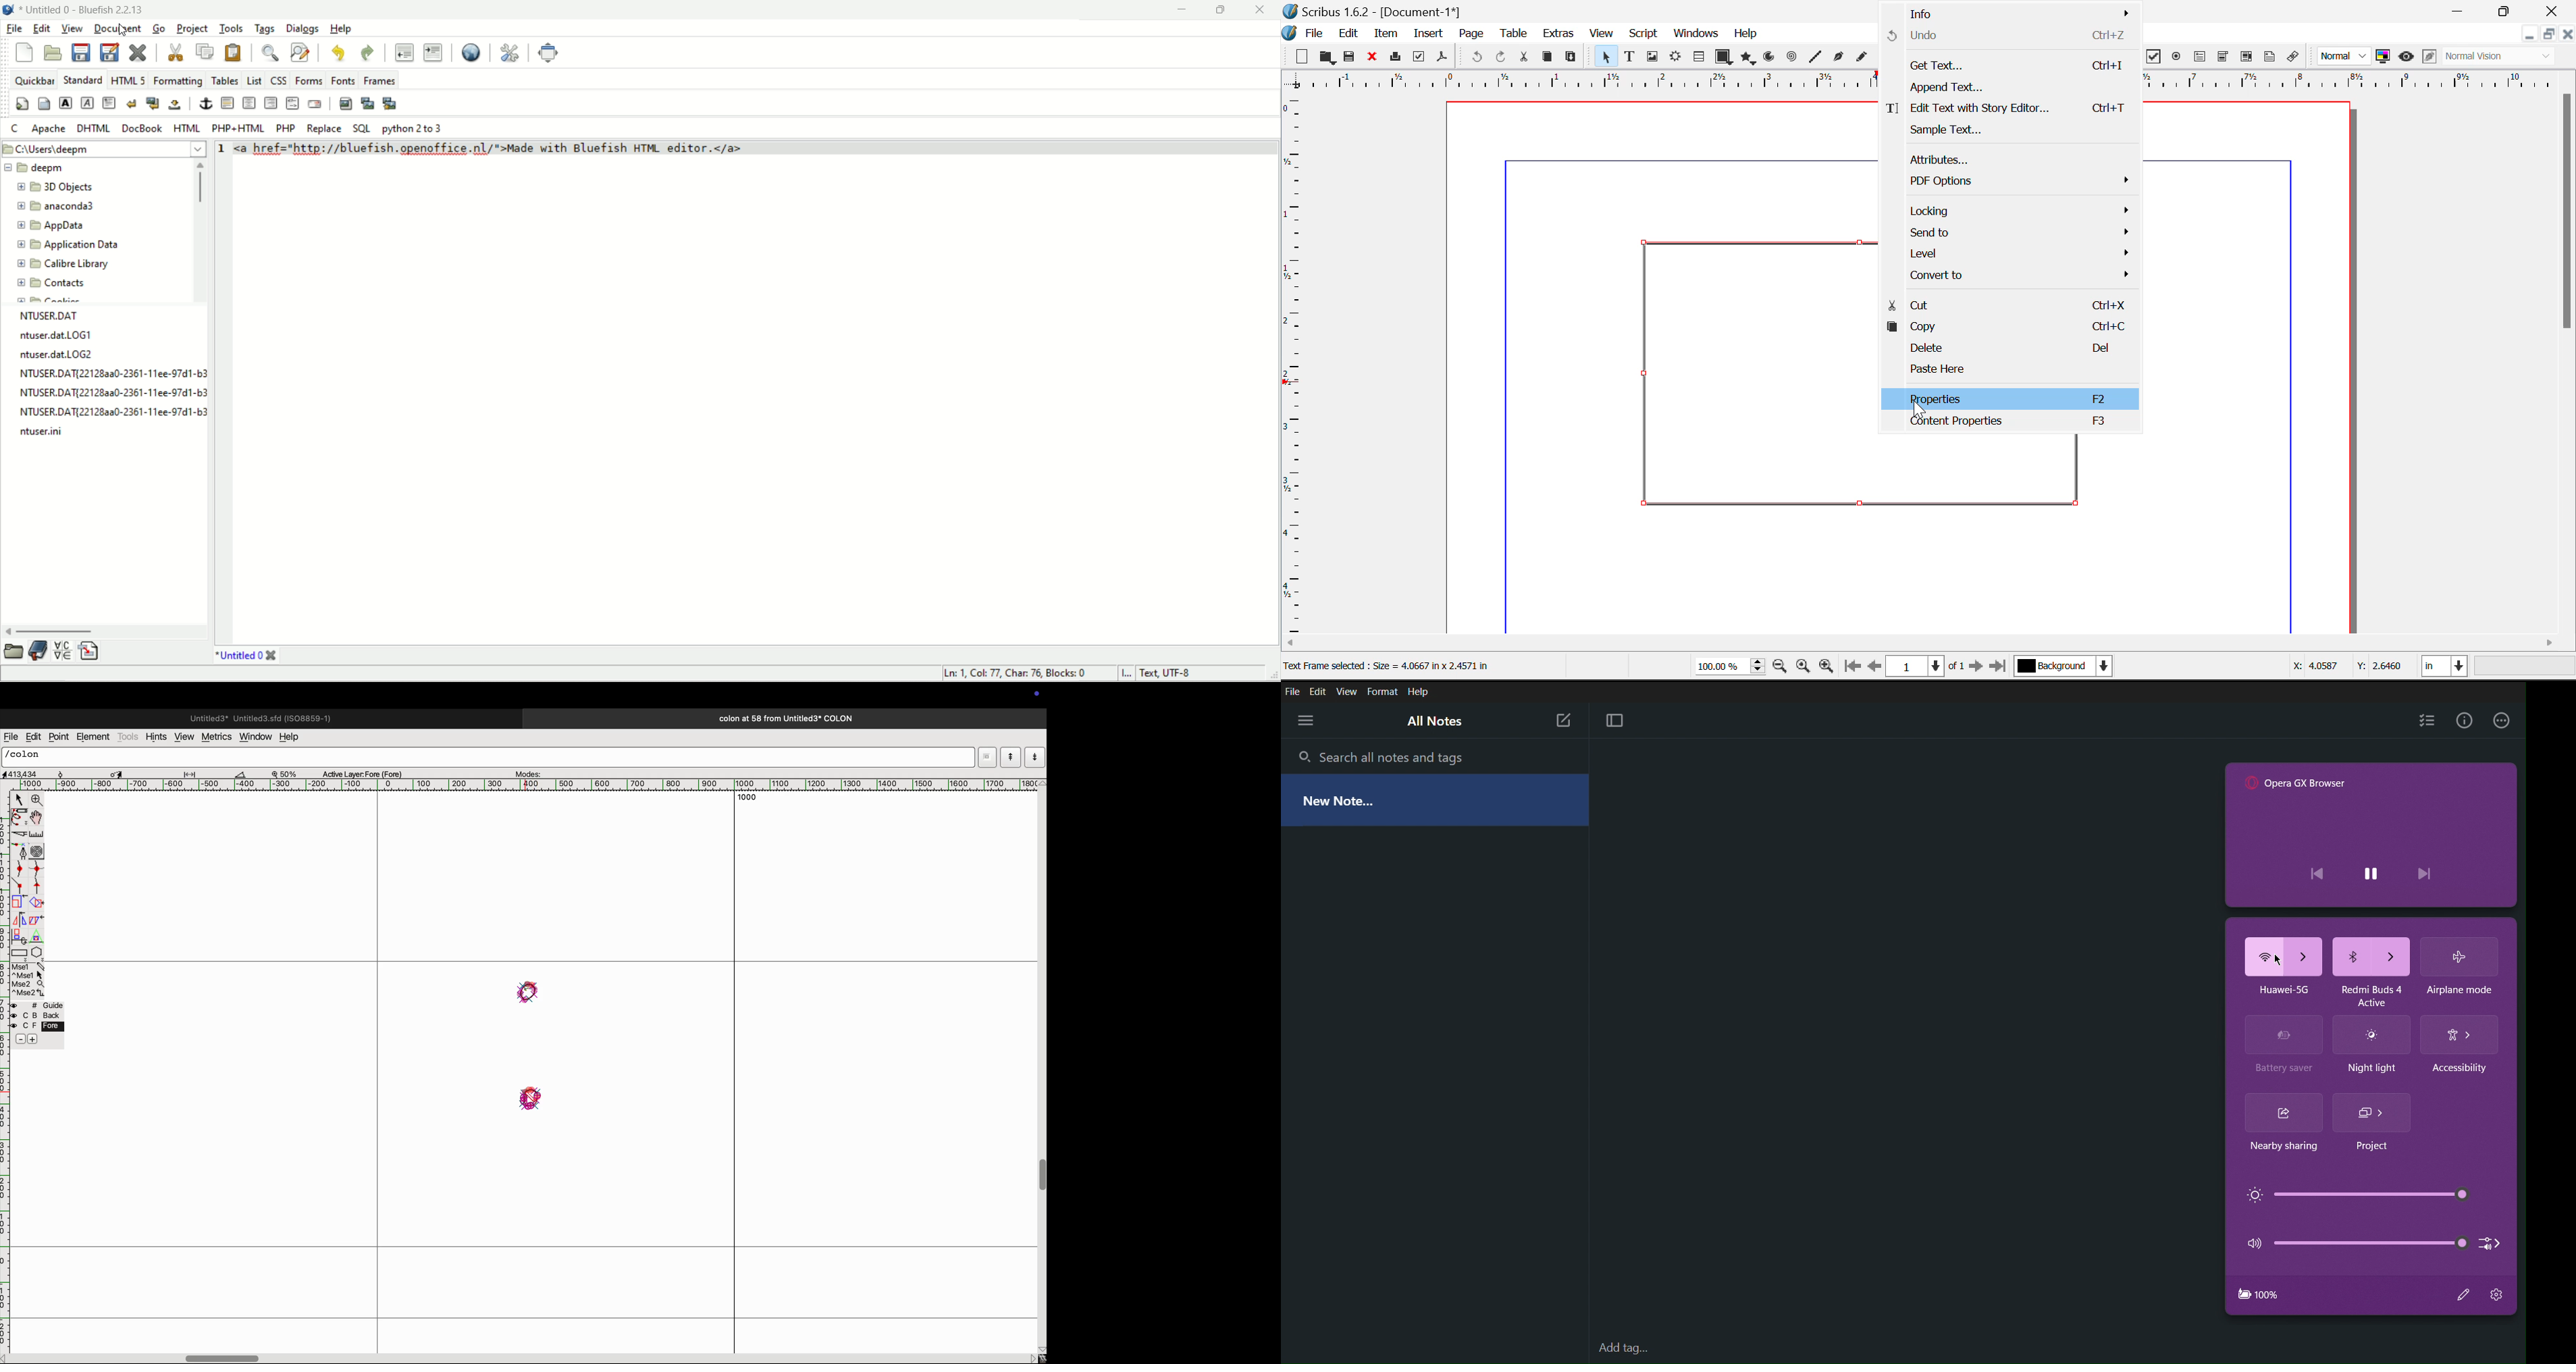 This screenshot has height=1372, width=2576. Describe the element at coordinates (272, 104) in the screenshot. I see `right justify` at that location.